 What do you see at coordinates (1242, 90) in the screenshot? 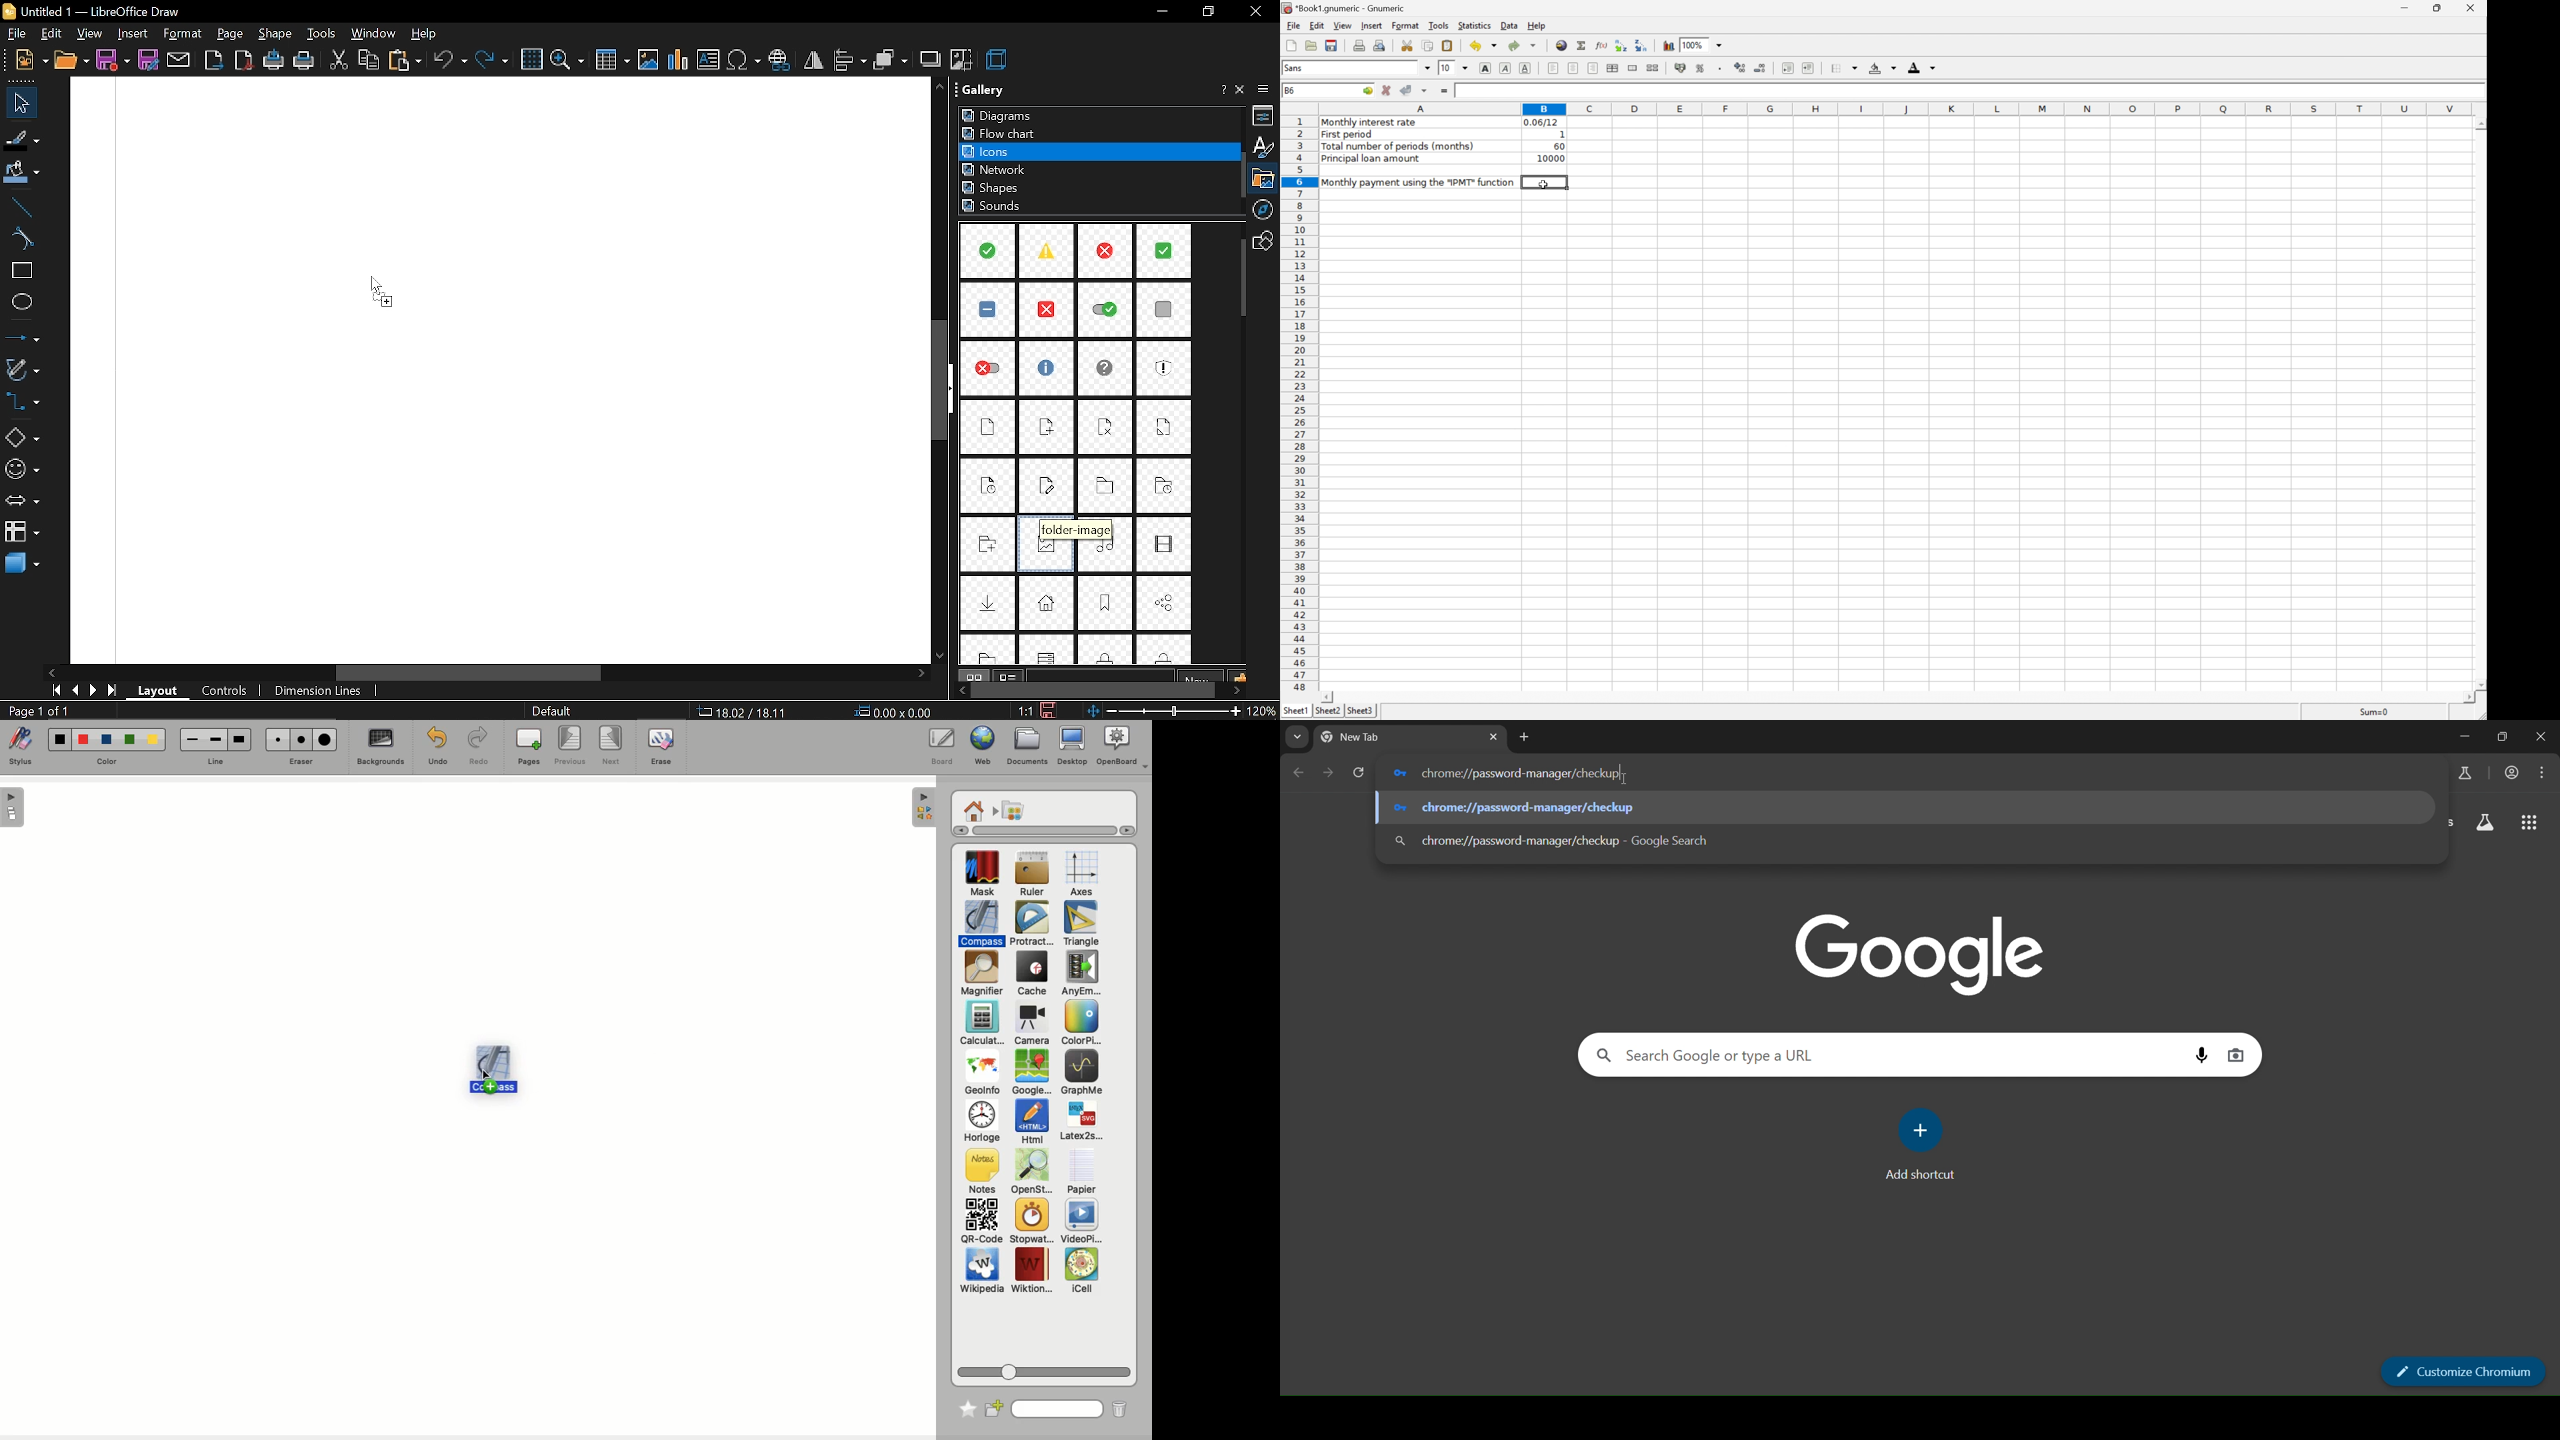
I see `close` at bounding box center [1242, 90].